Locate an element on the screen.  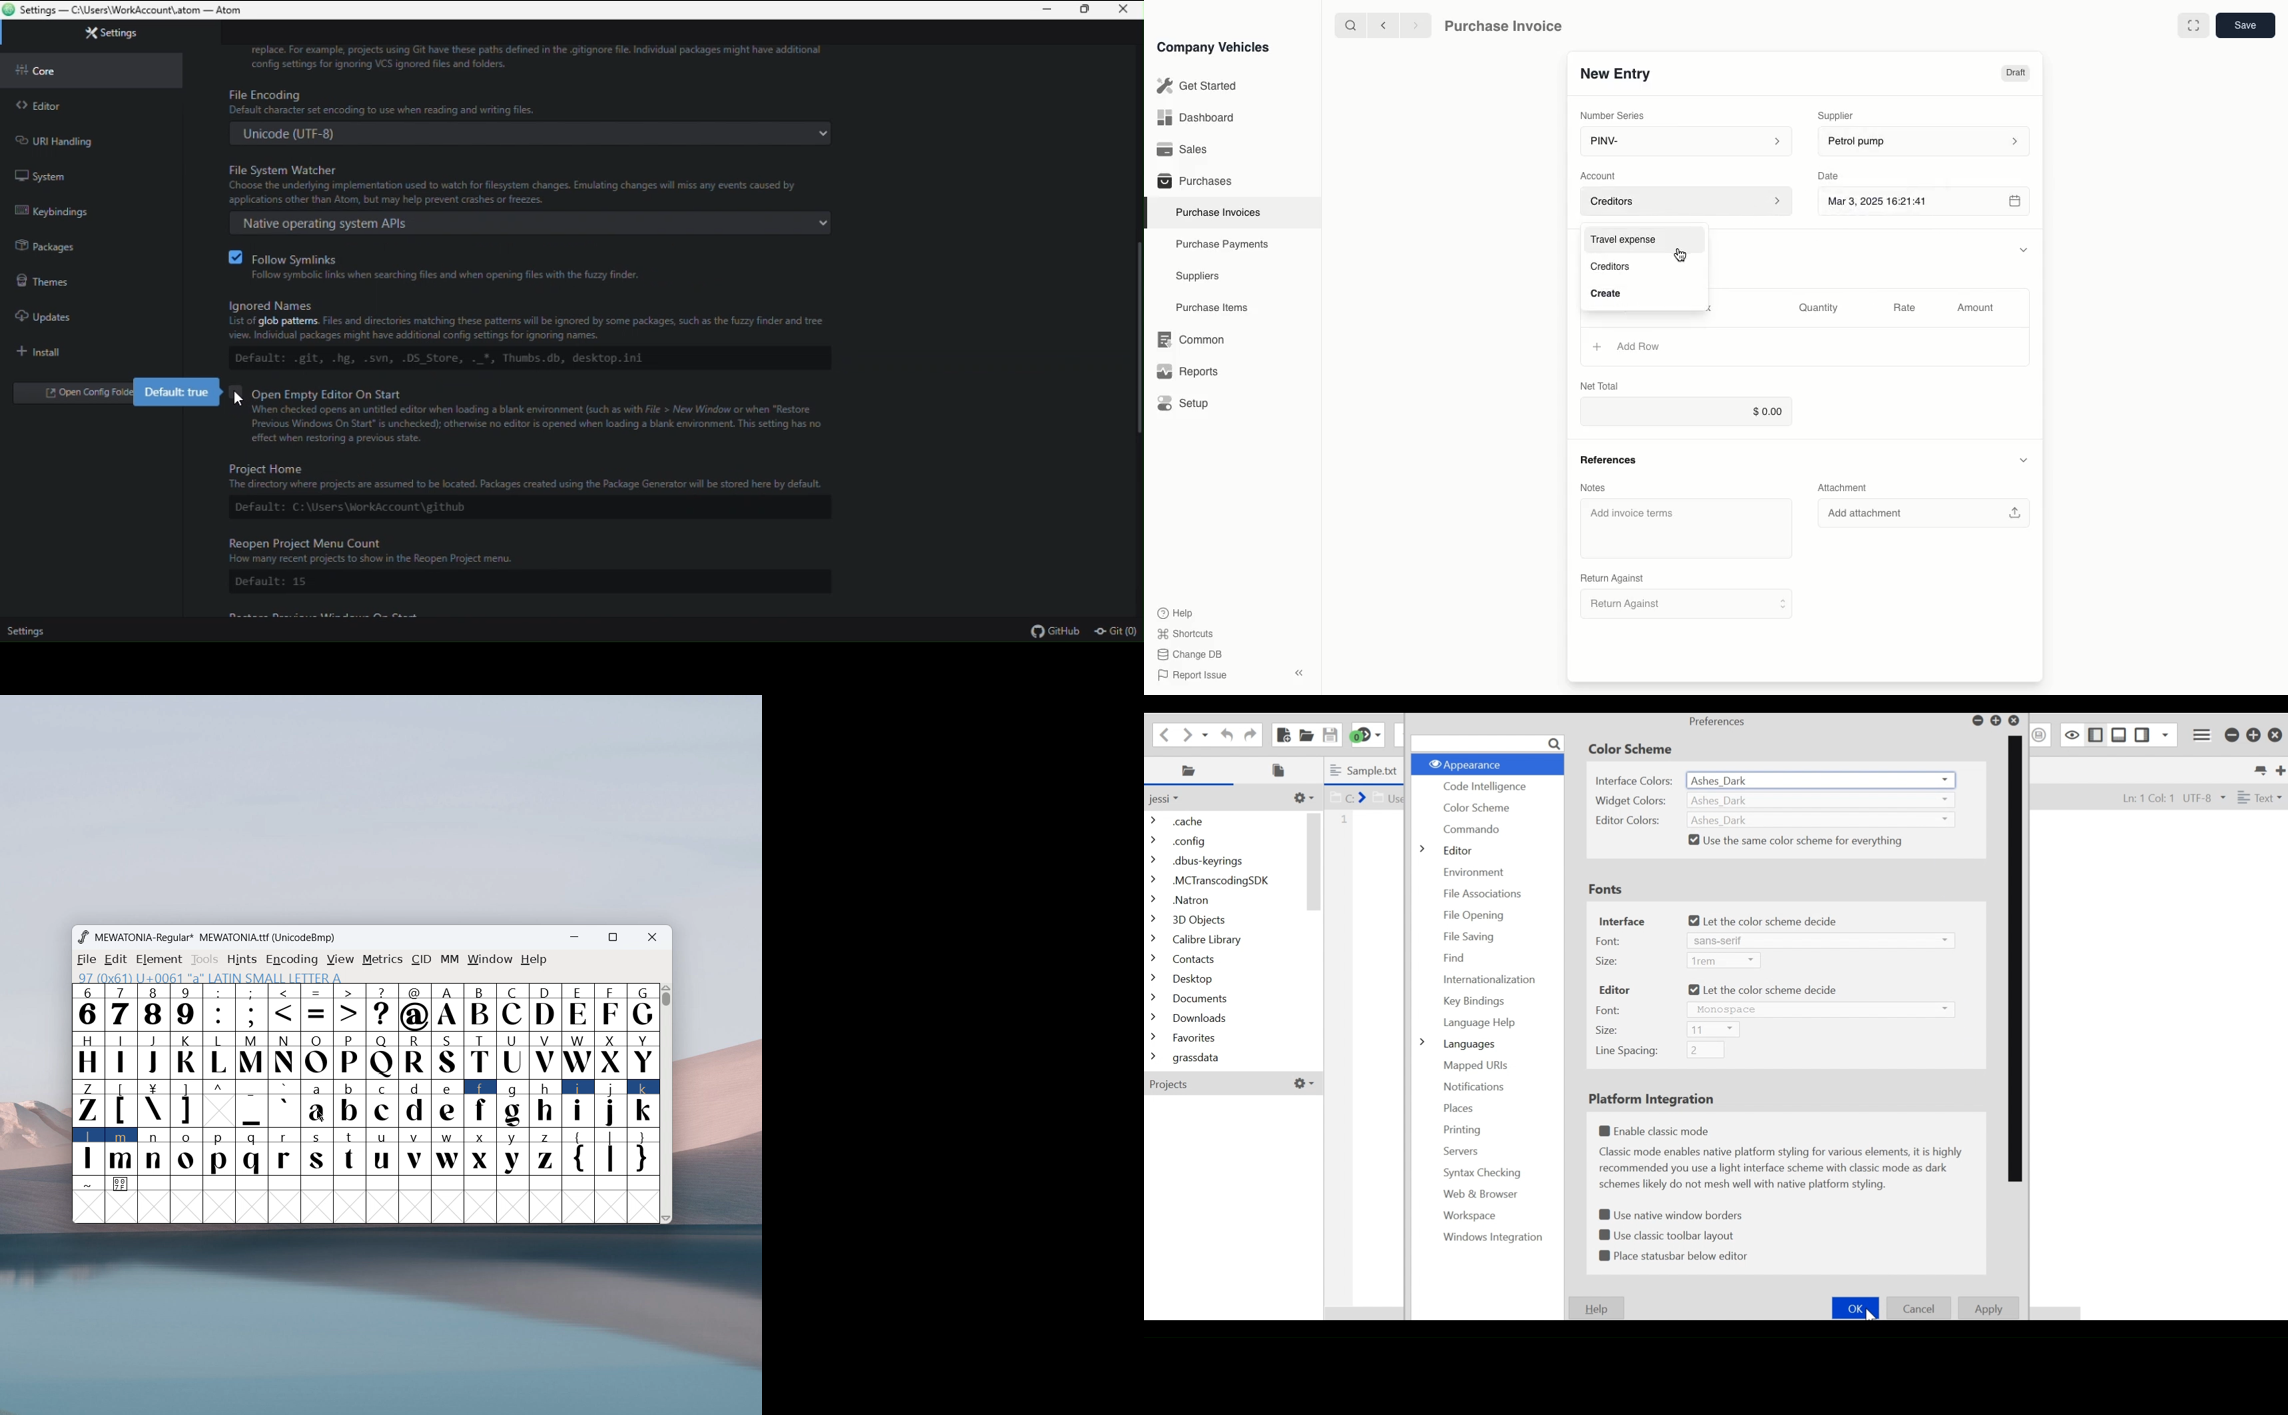
Attachment is located at coordinates (1848, 488).